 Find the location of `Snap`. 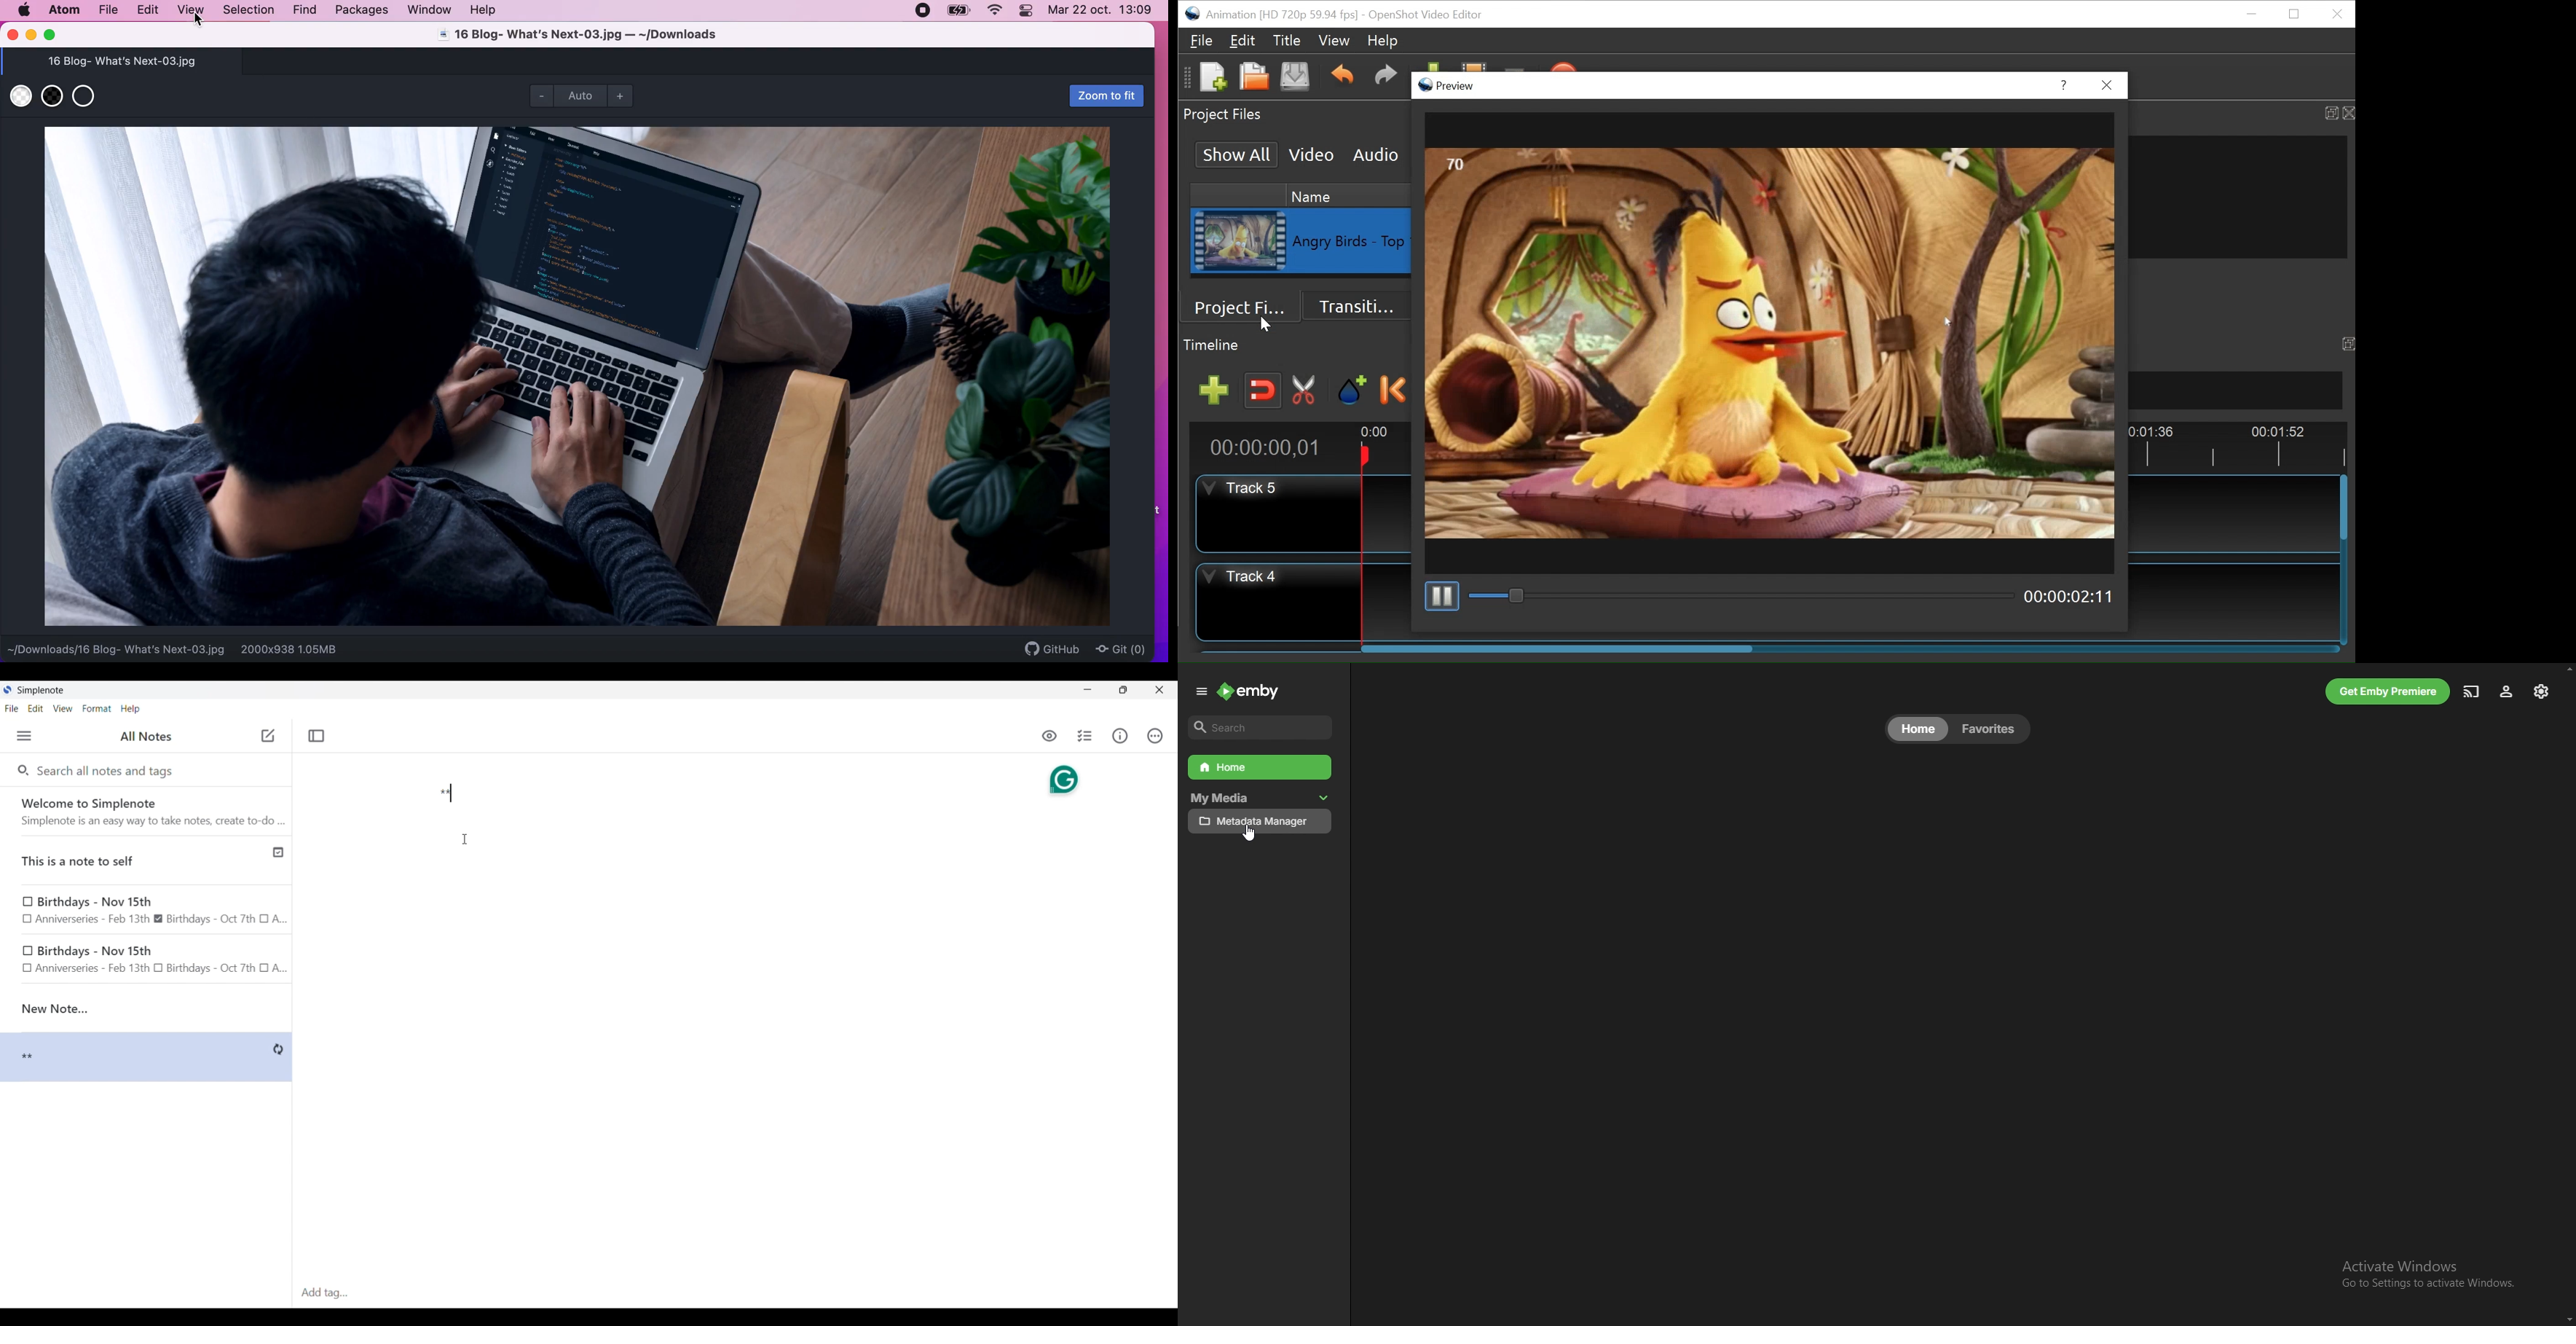

Snap is located at coordinates (1263, 391).